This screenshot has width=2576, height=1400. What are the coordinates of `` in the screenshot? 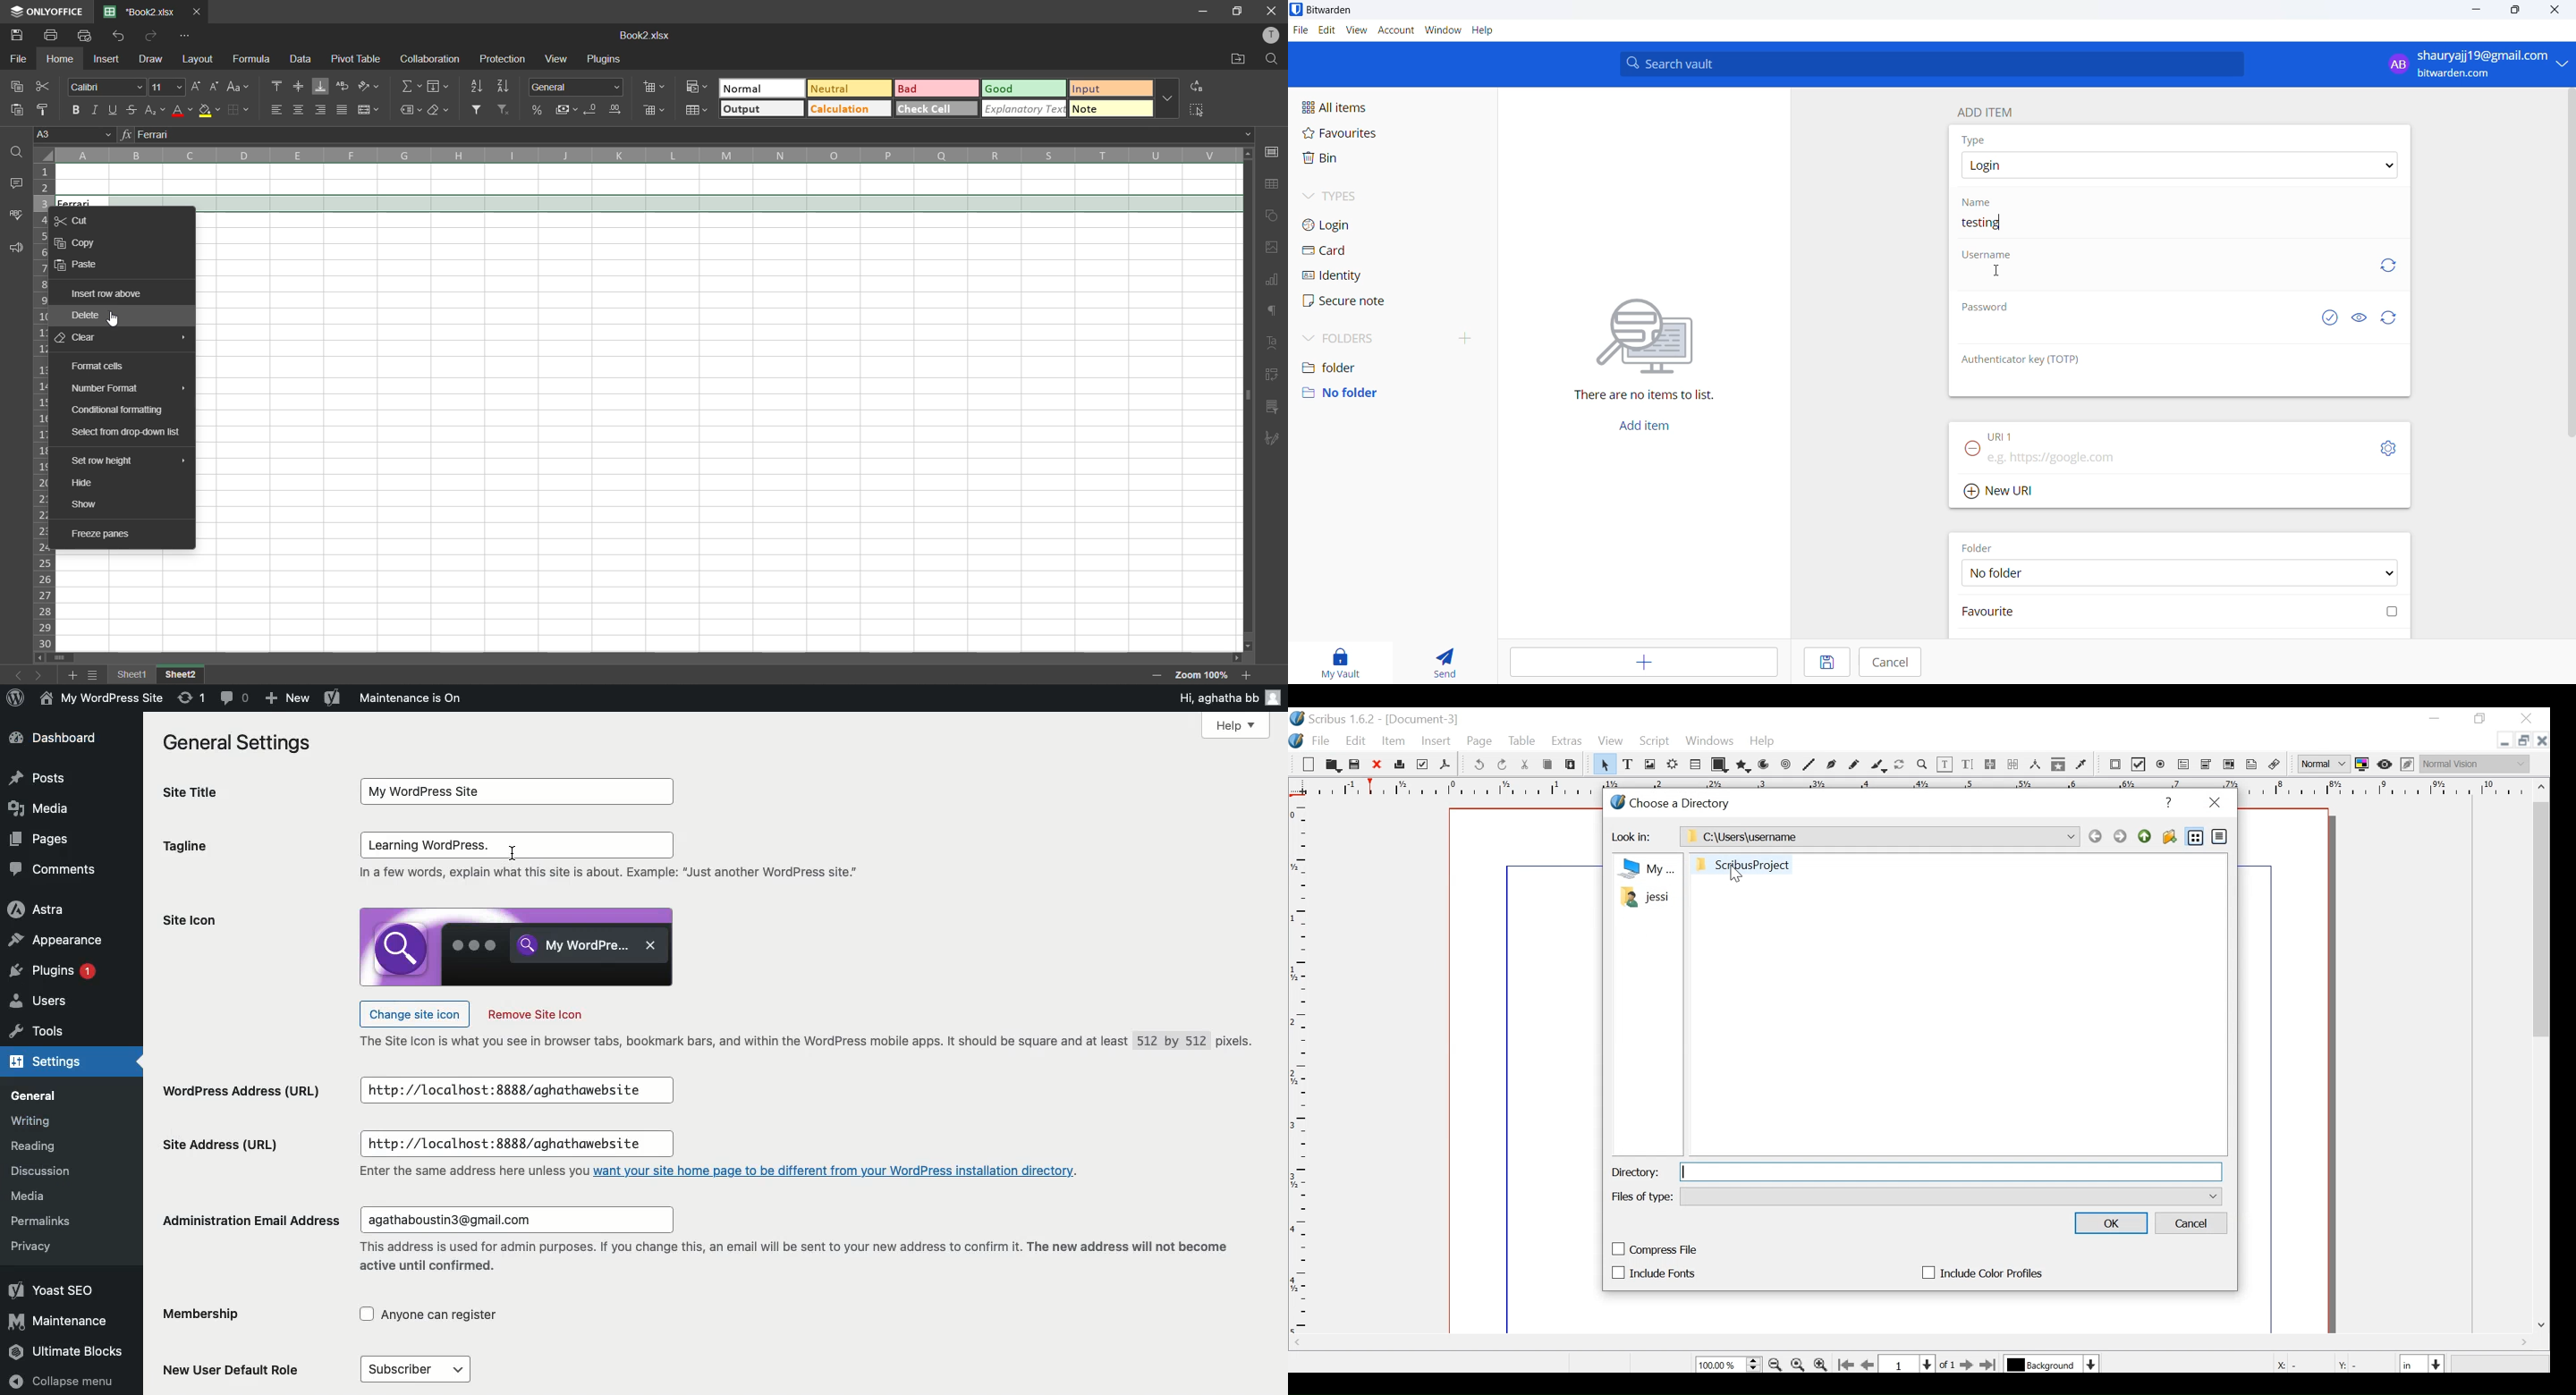 It's located at (2091, 1363).